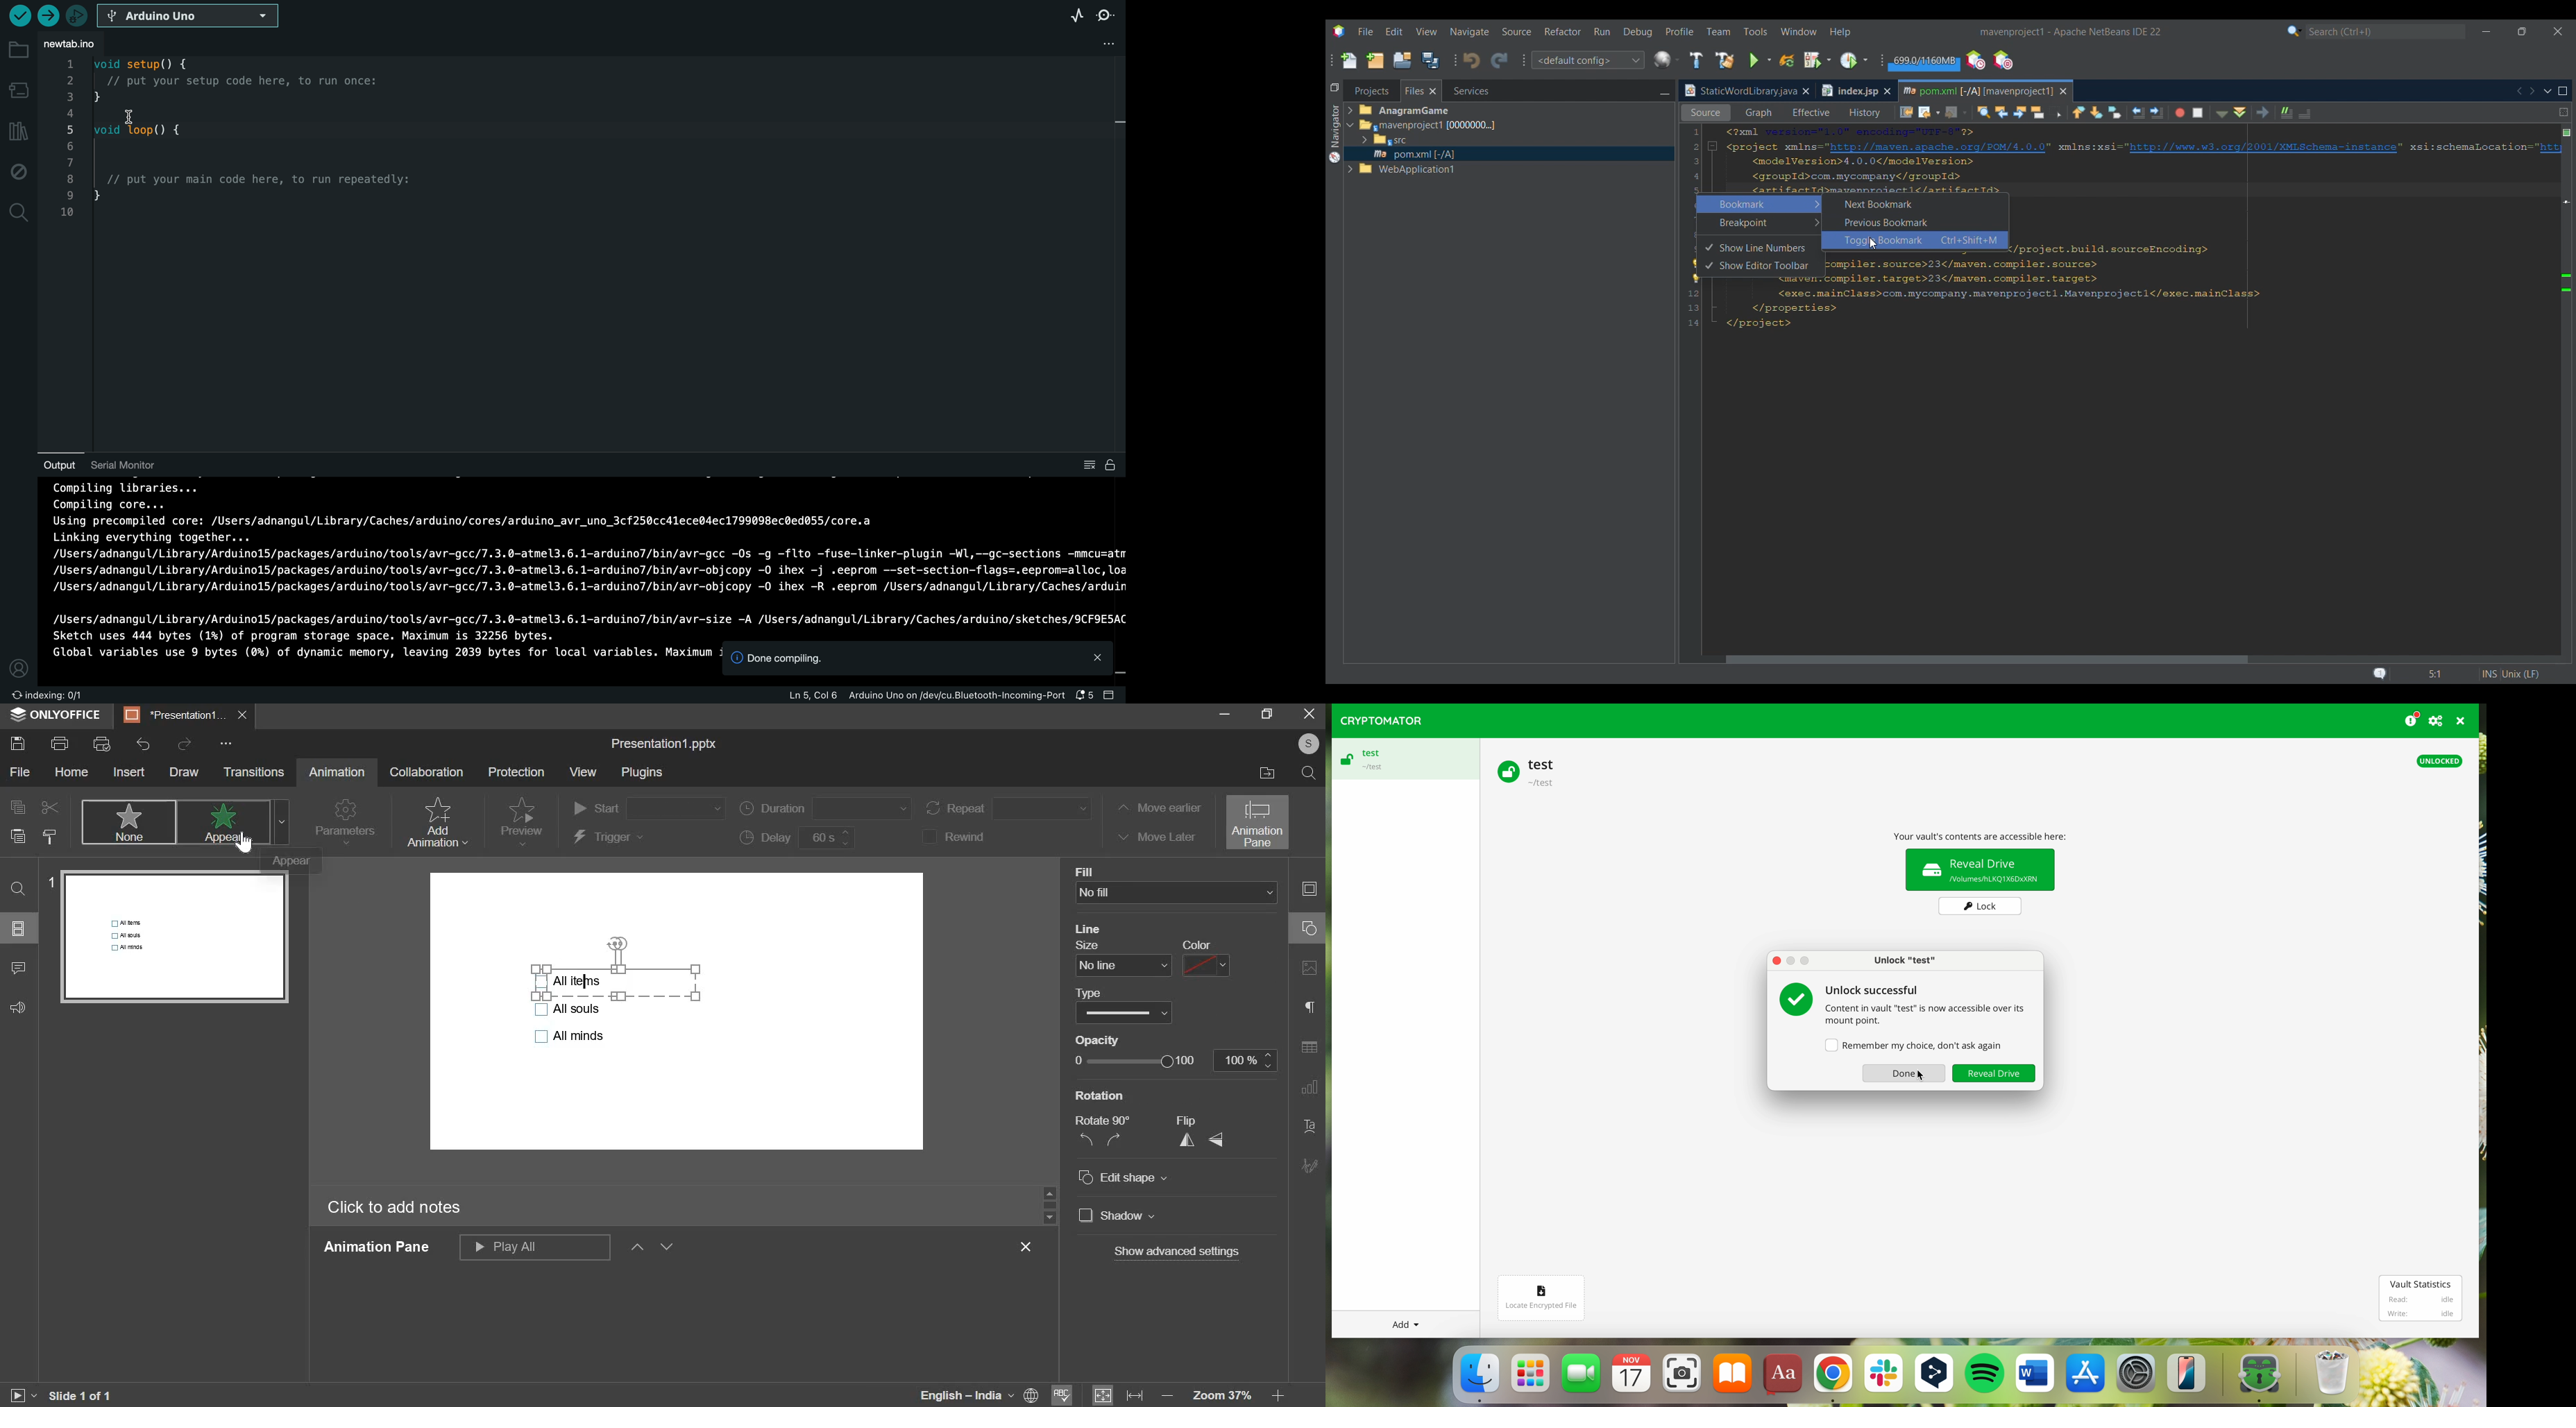 The image size is (2576, 1428). I want to click on copy, so click(16, 806).